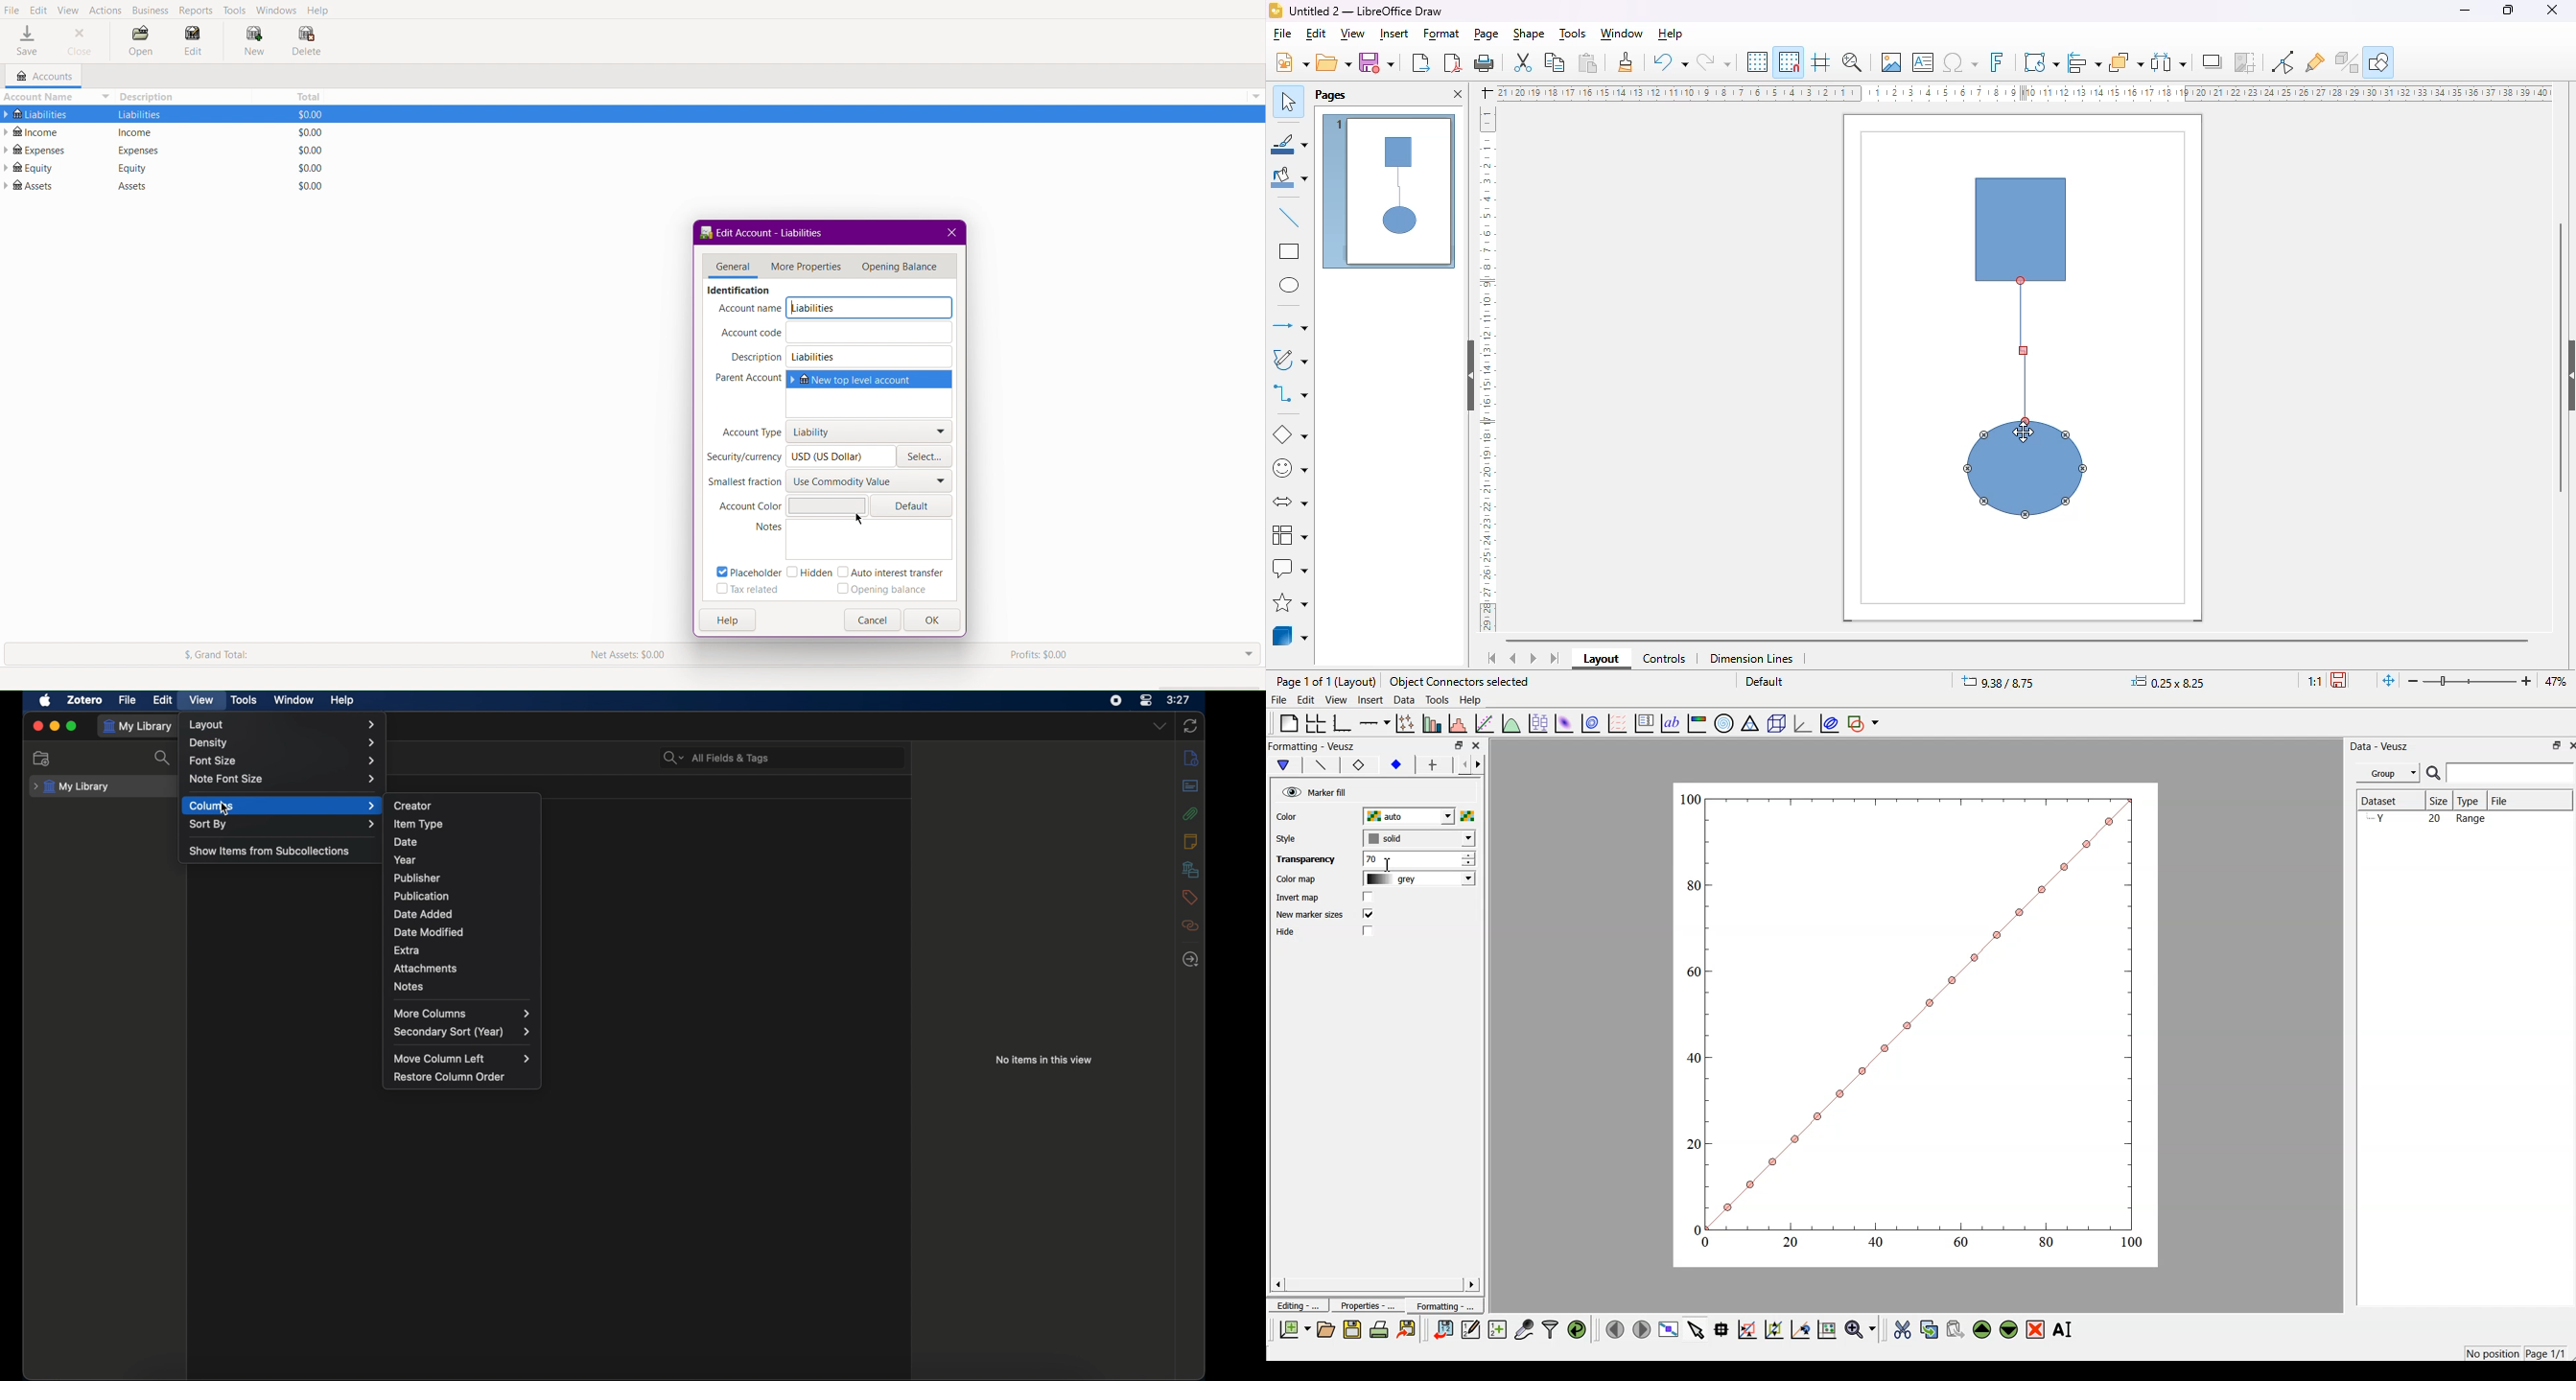  I want to click on minimize, so click(2465, 11).